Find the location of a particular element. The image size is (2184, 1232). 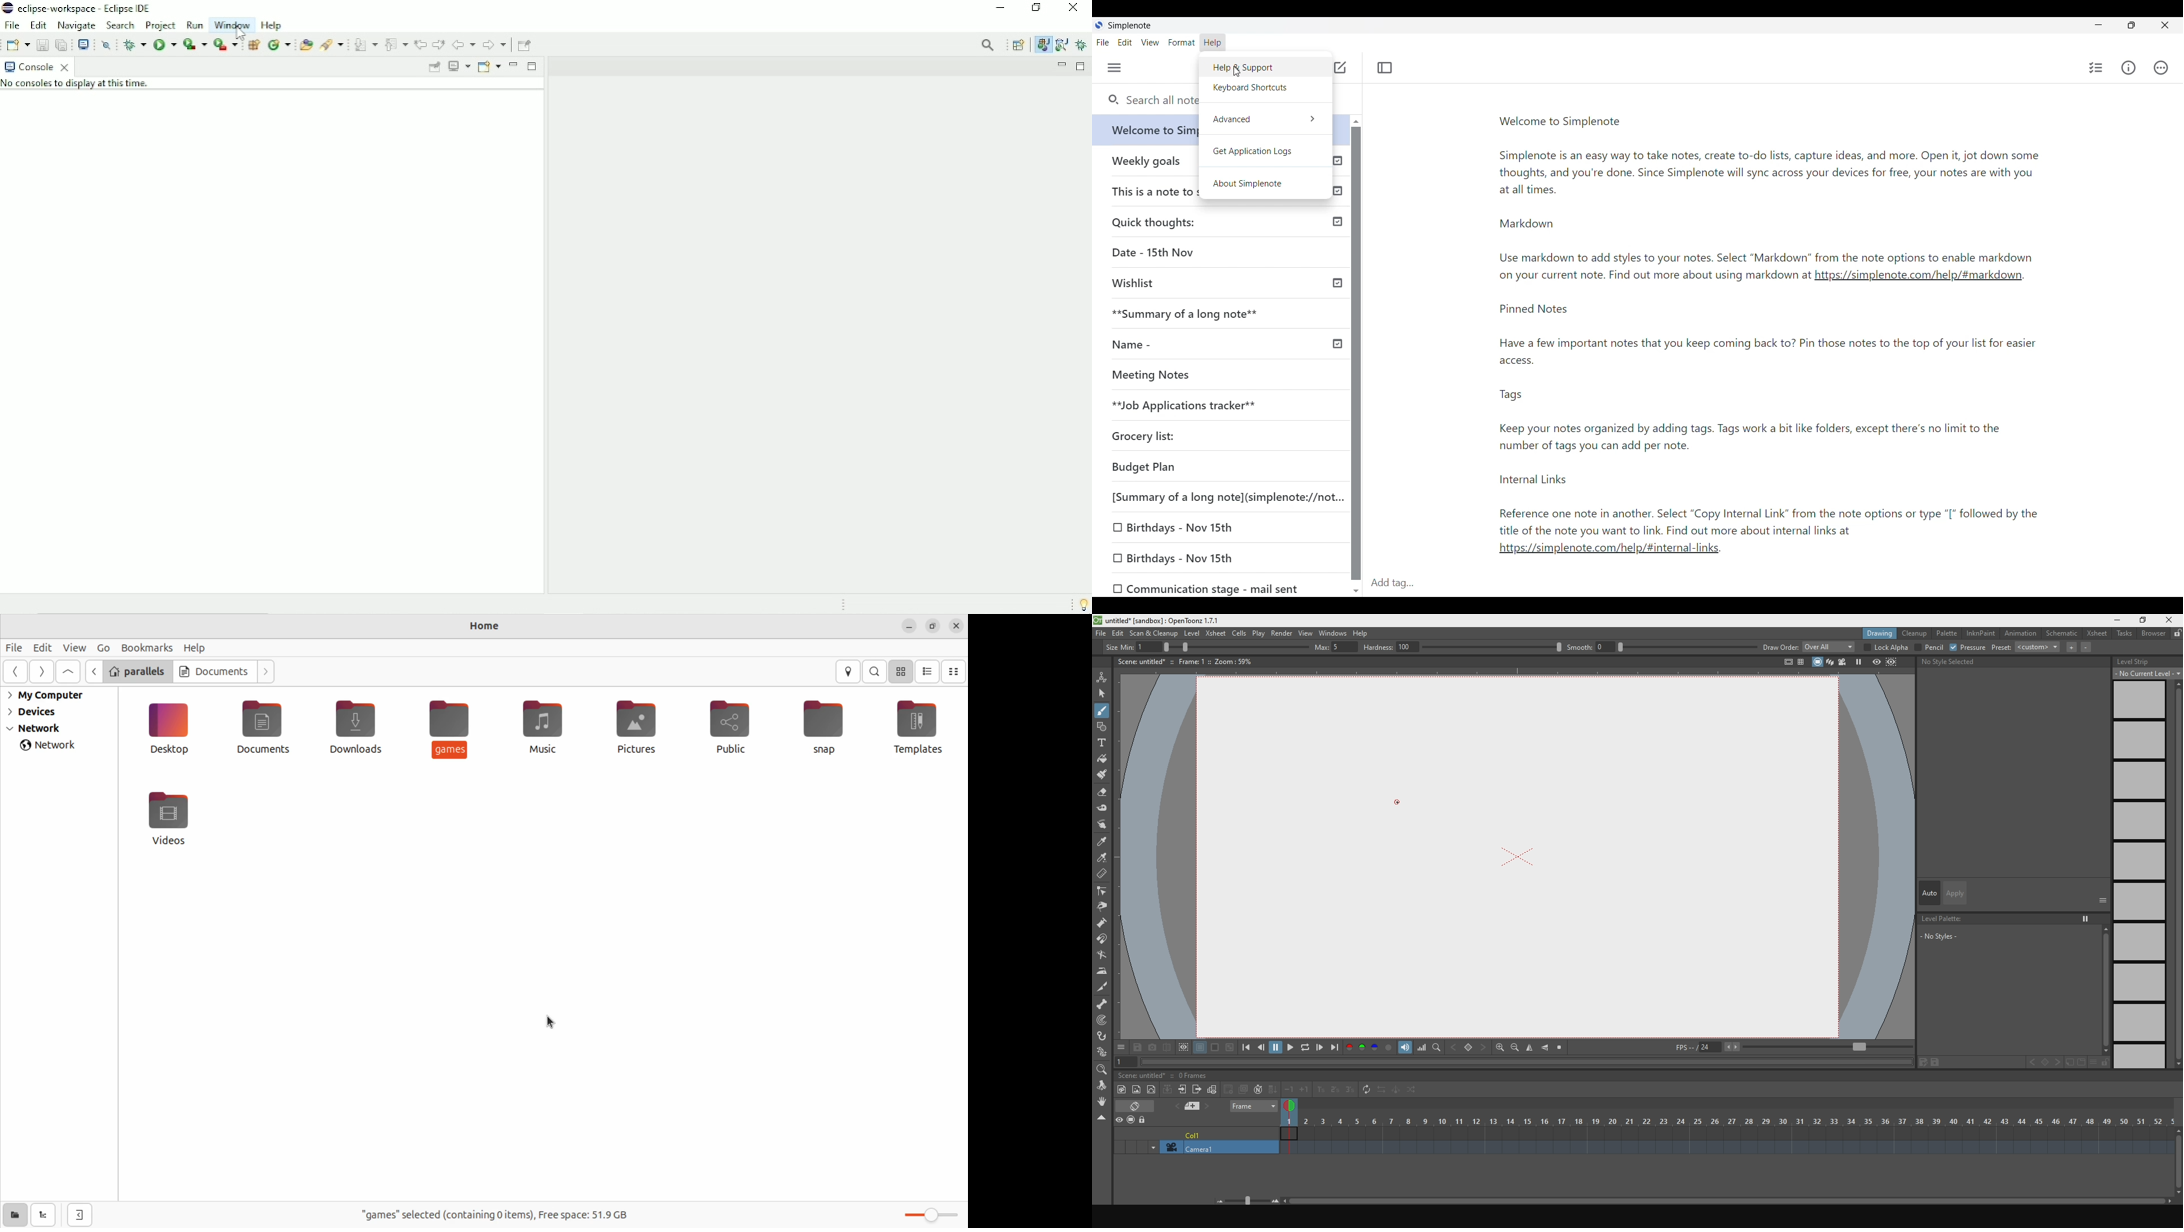

Help is located at coordinates (273, 25).